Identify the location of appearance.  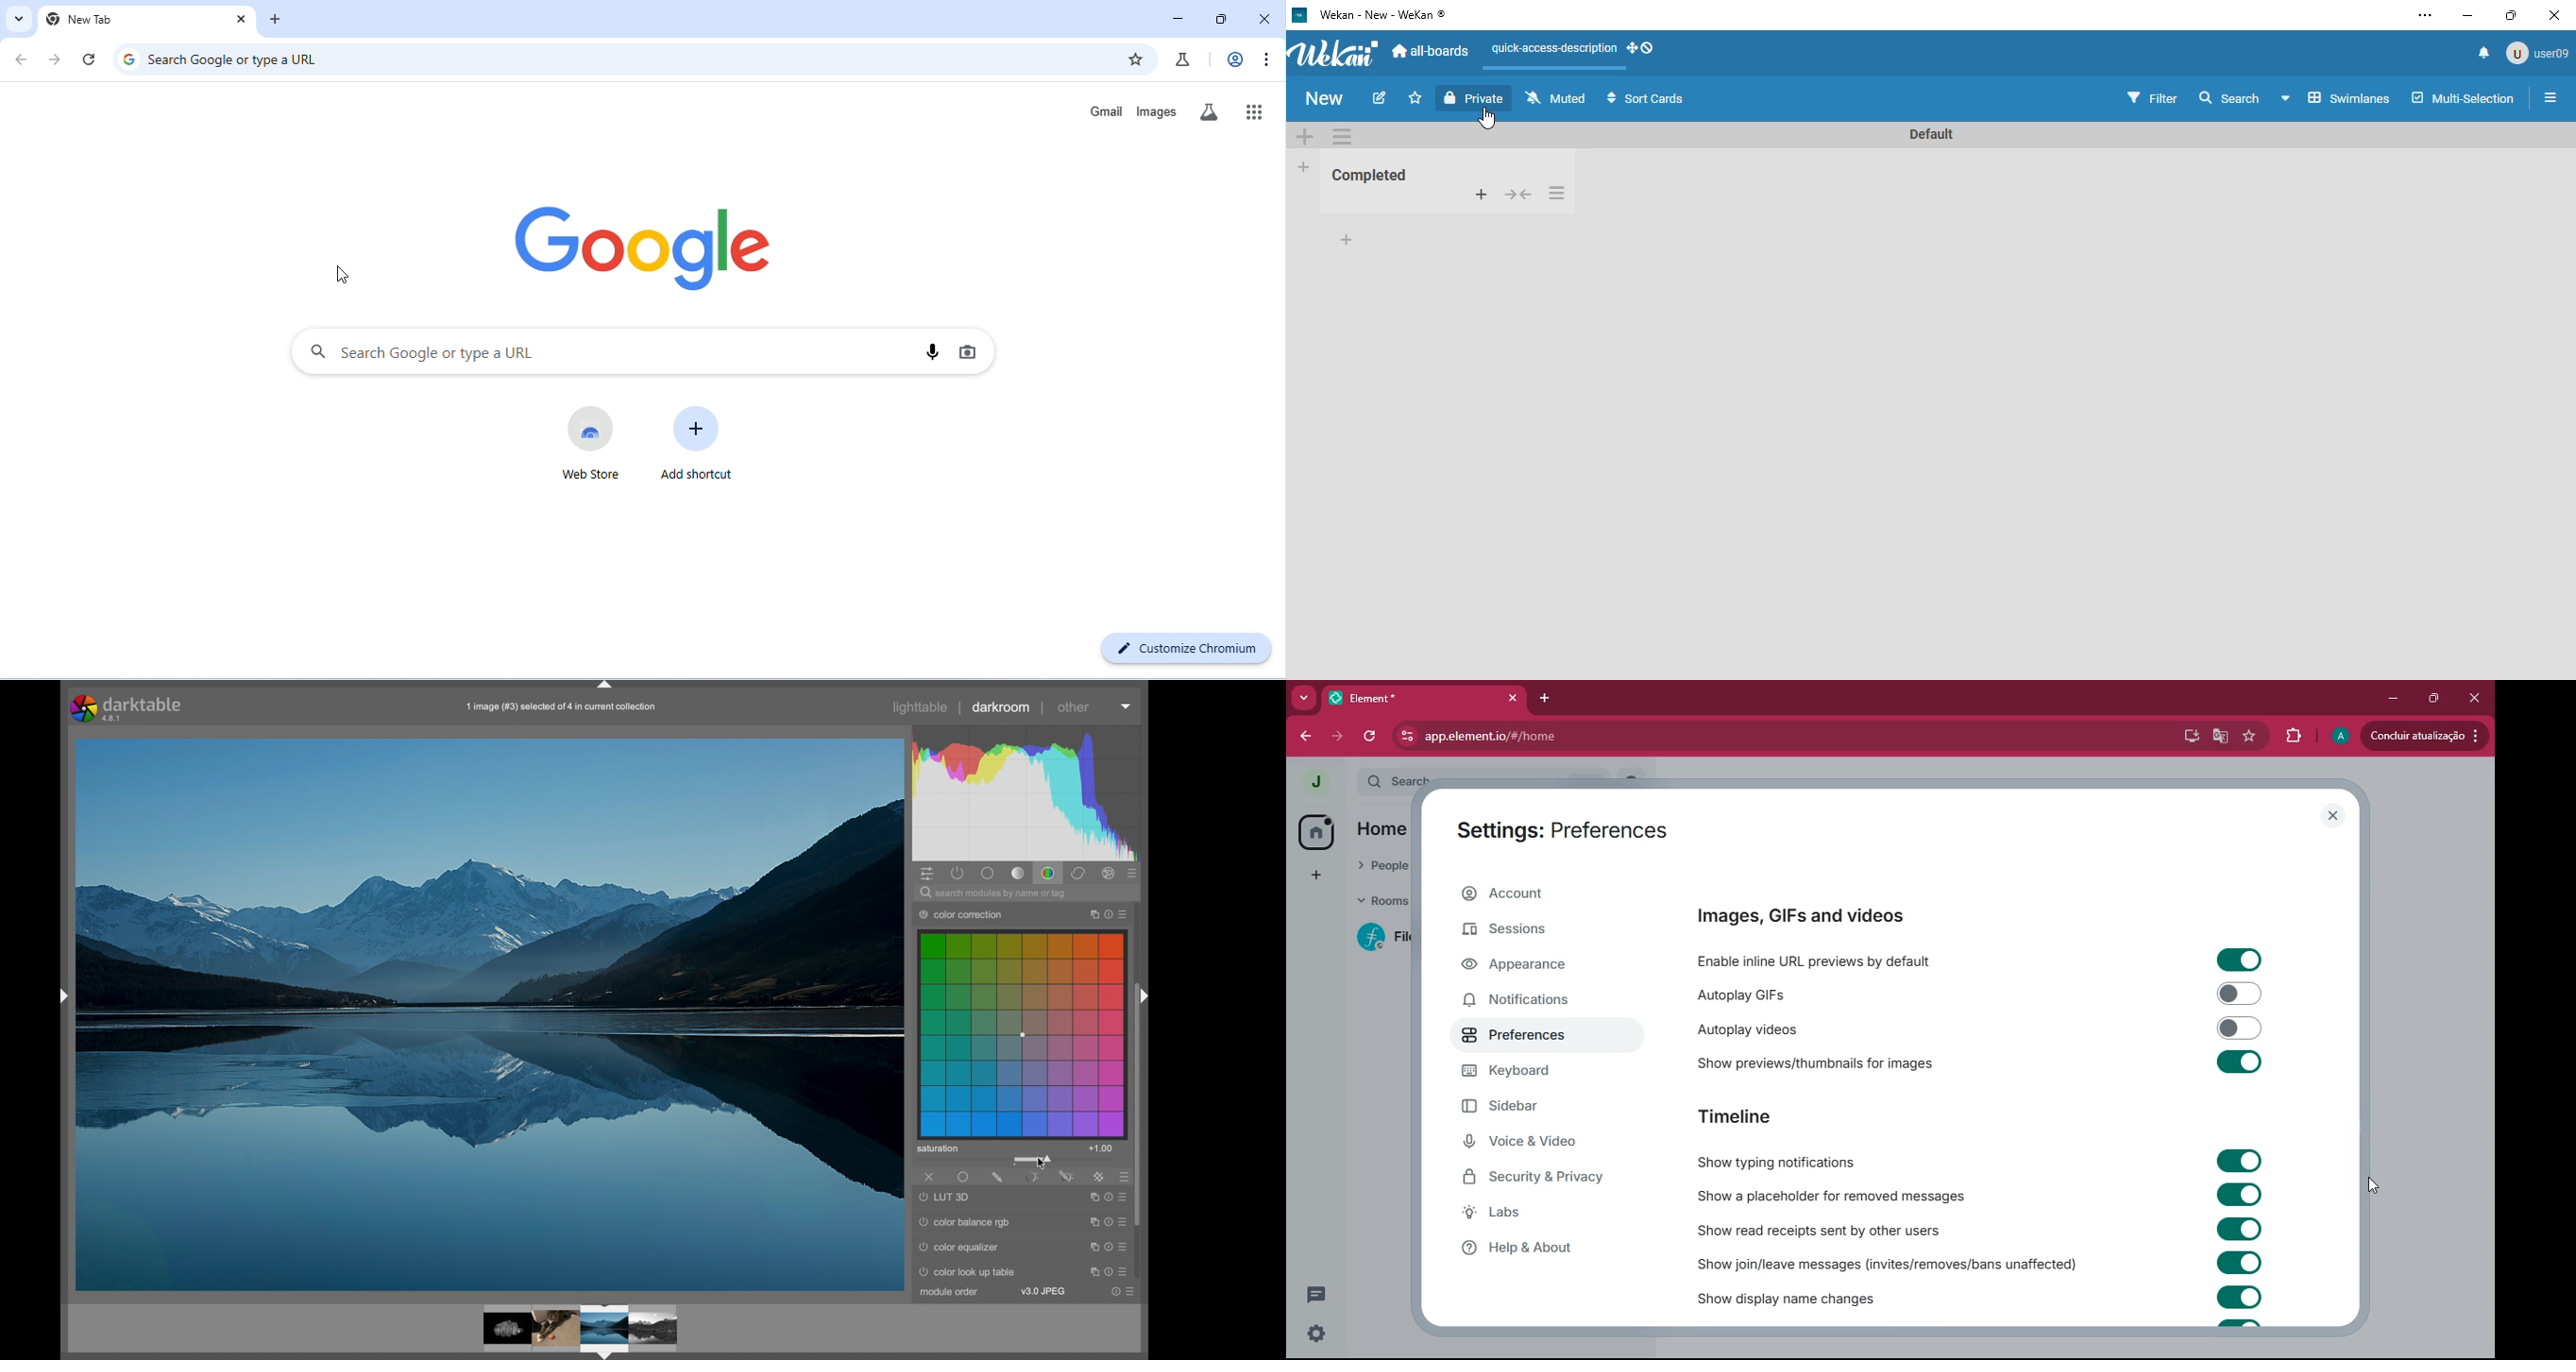
(1528, 969).